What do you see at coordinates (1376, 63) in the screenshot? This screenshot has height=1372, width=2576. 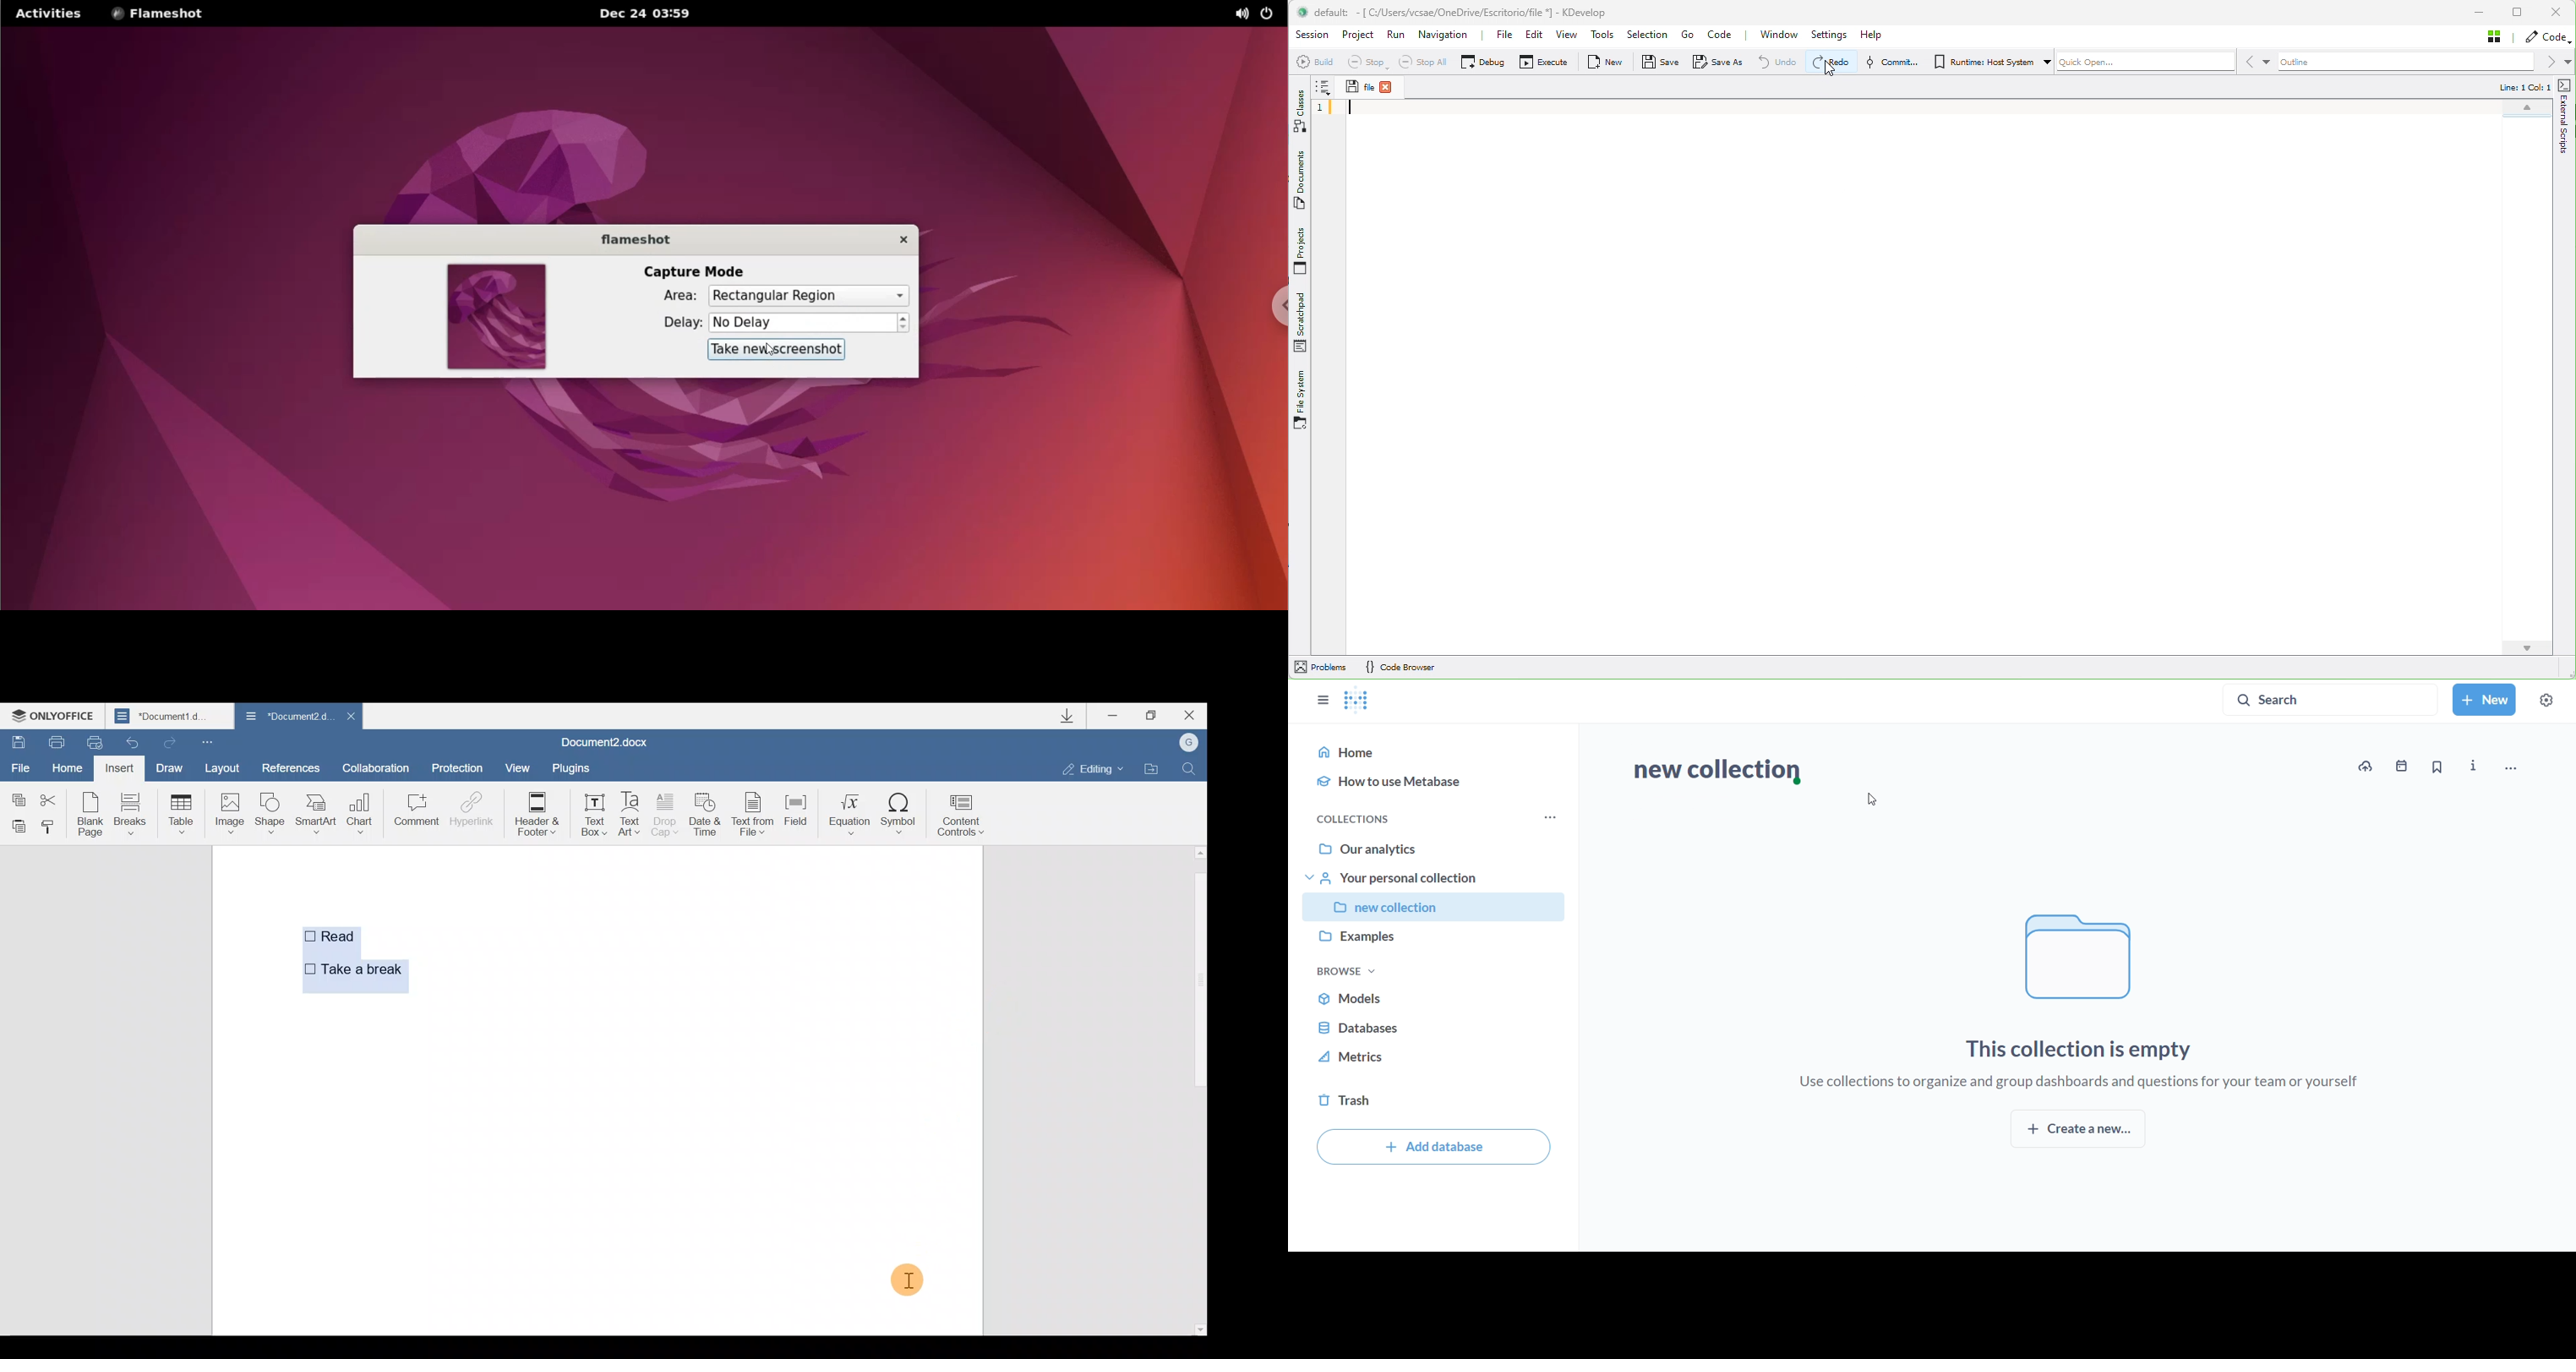 I see `Stop` at bounding box center [1376, 63].